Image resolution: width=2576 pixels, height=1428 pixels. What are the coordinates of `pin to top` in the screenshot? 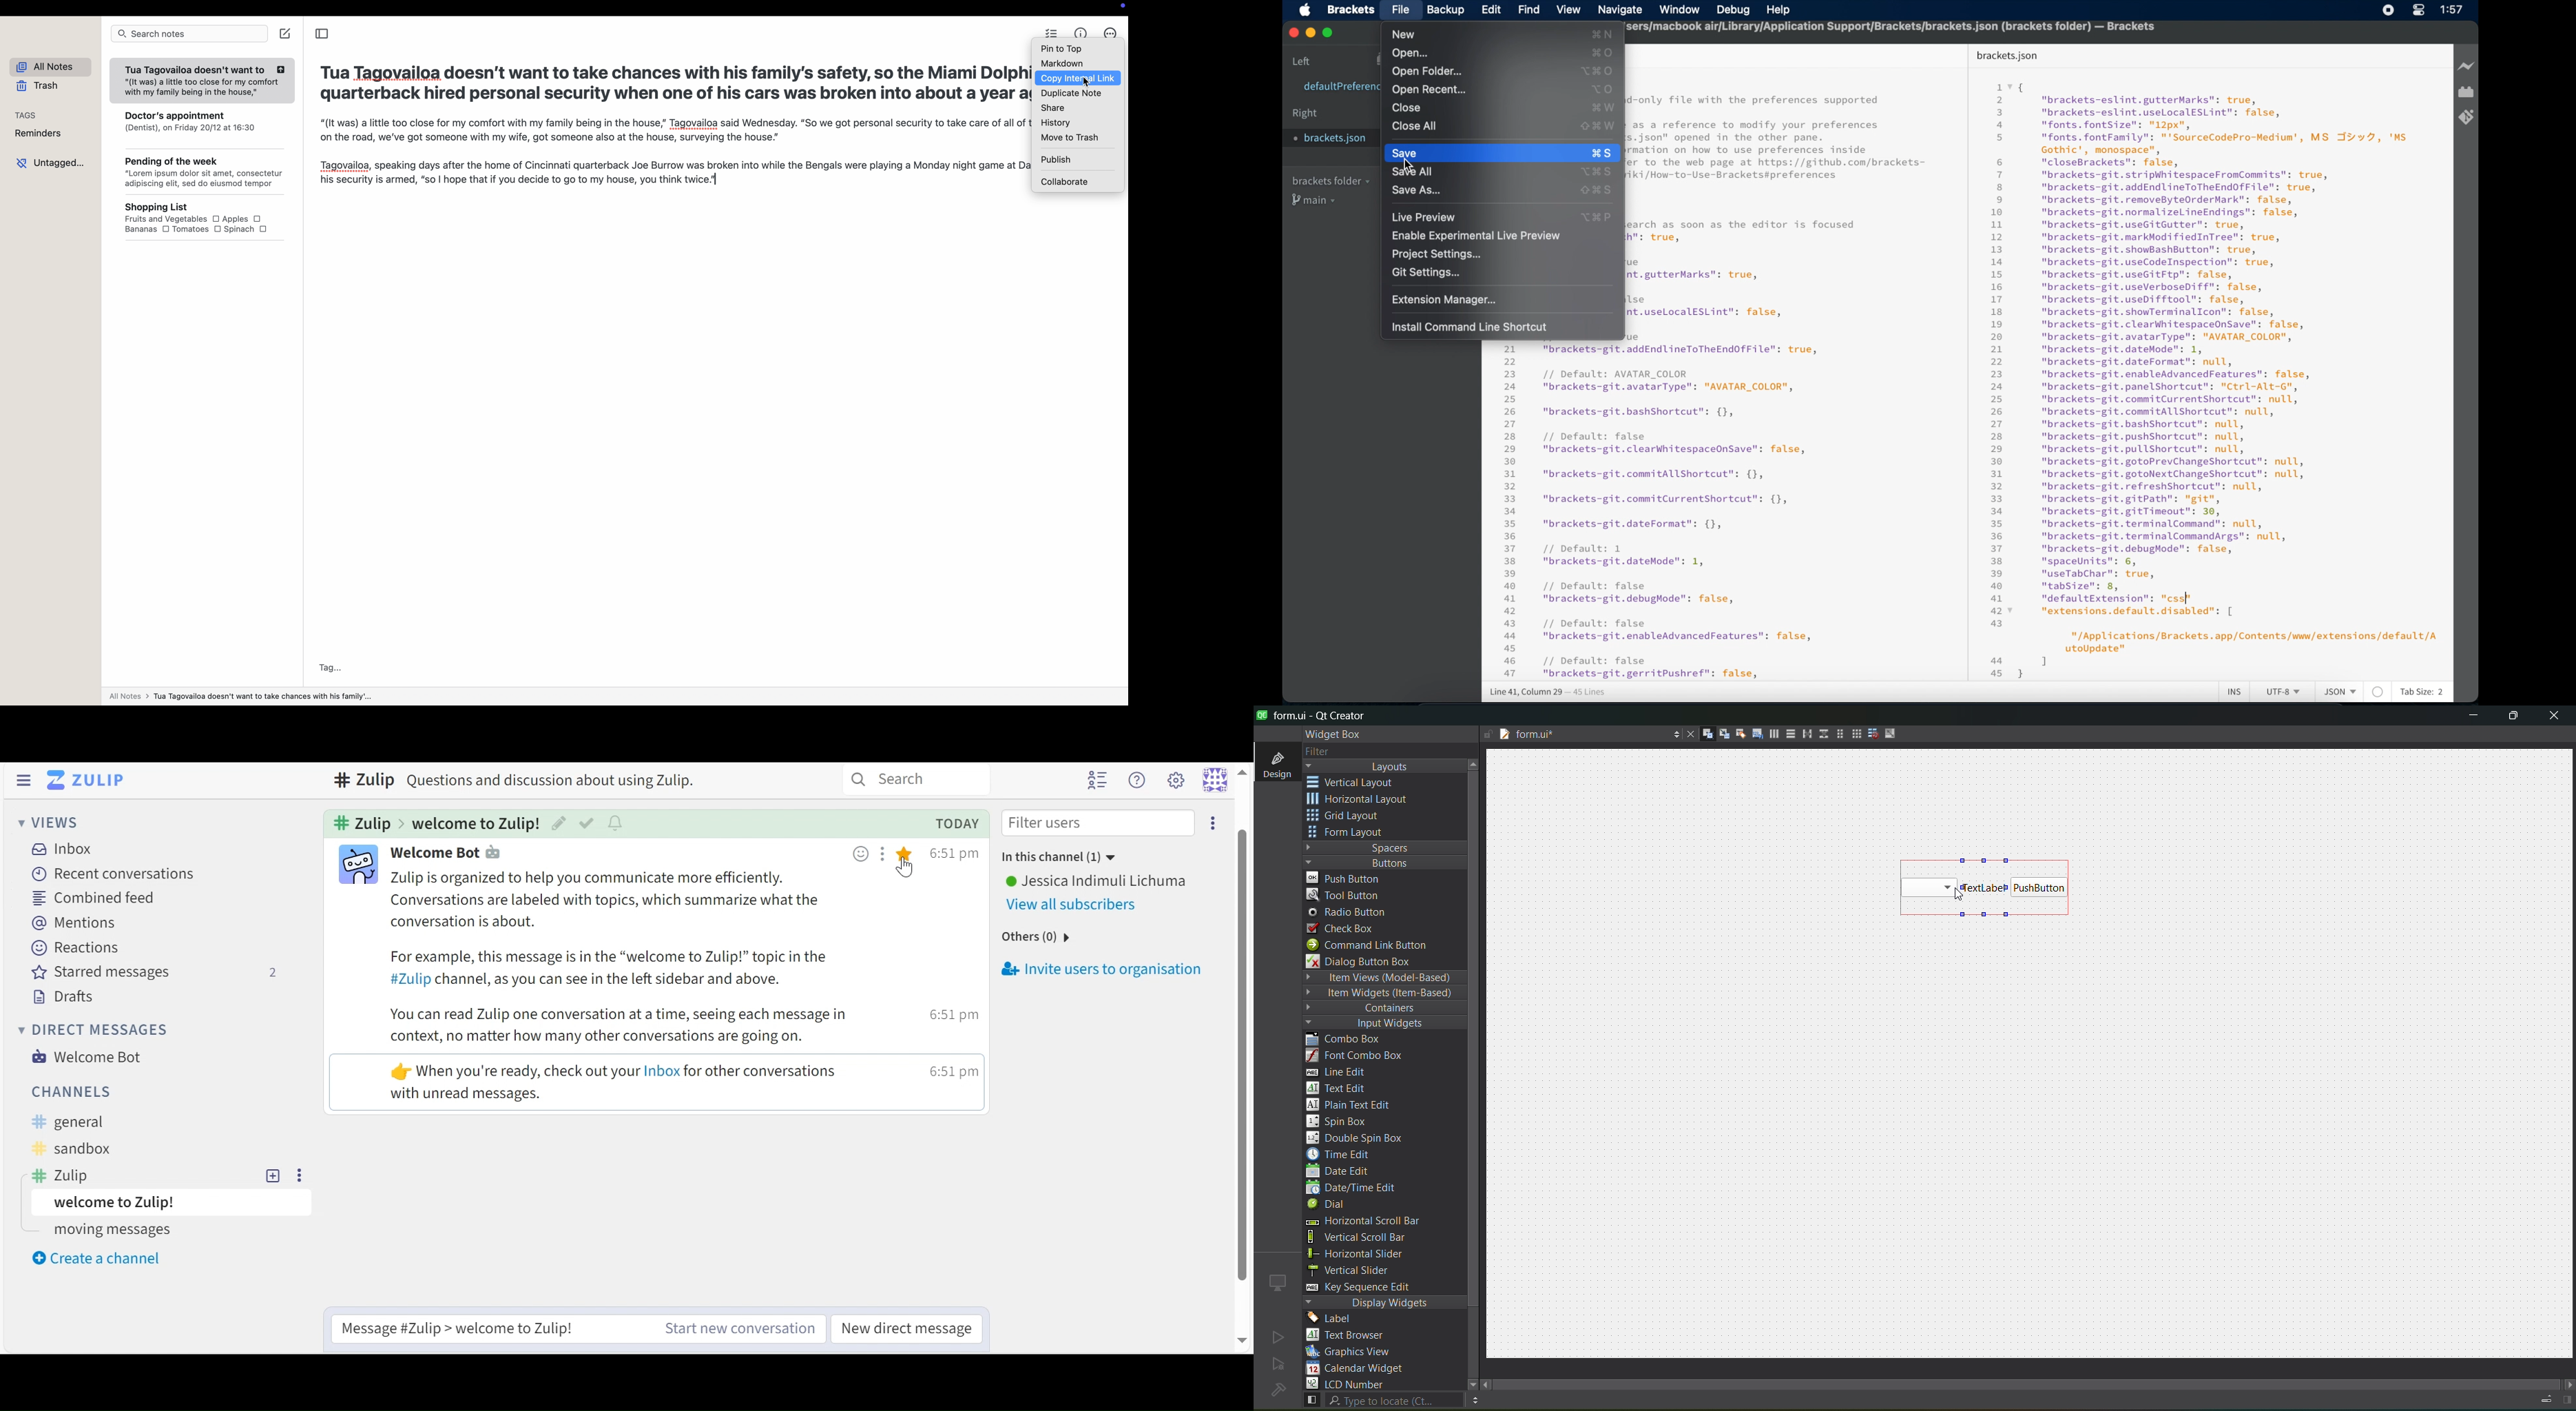 It's located at (1064, 48).